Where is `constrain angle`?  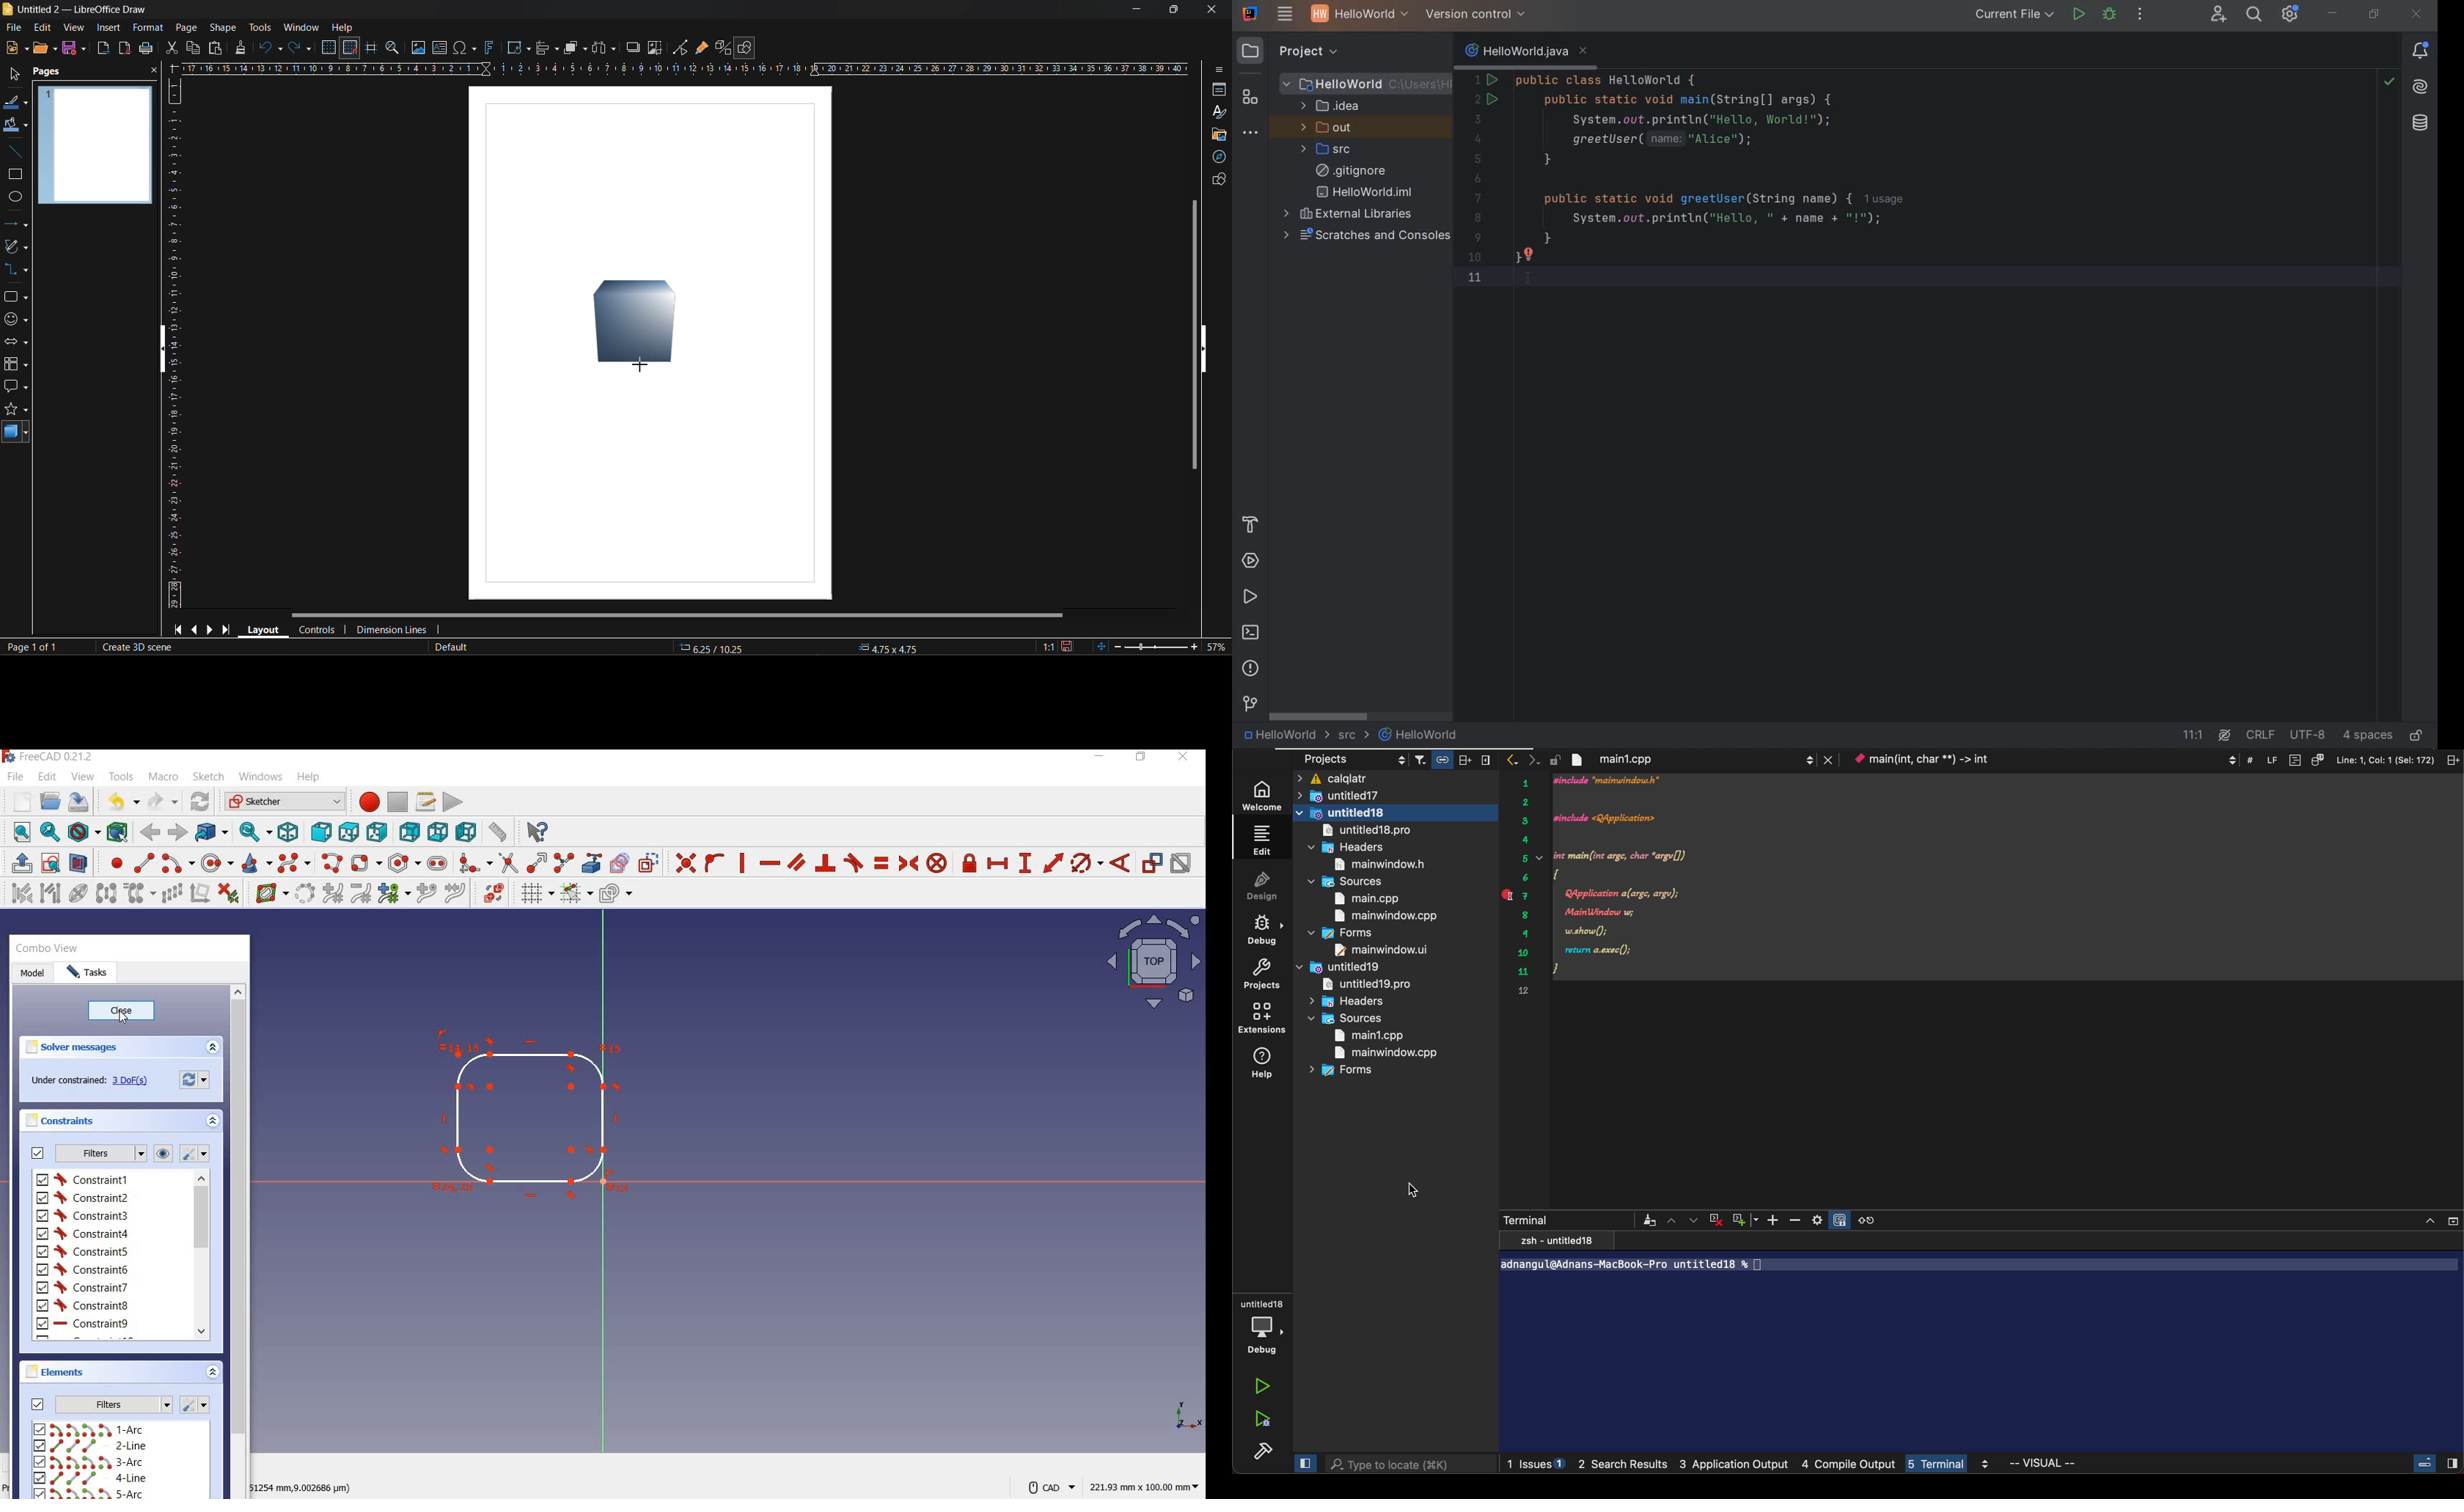 constrain angle is located at coordinates (1121, 864).